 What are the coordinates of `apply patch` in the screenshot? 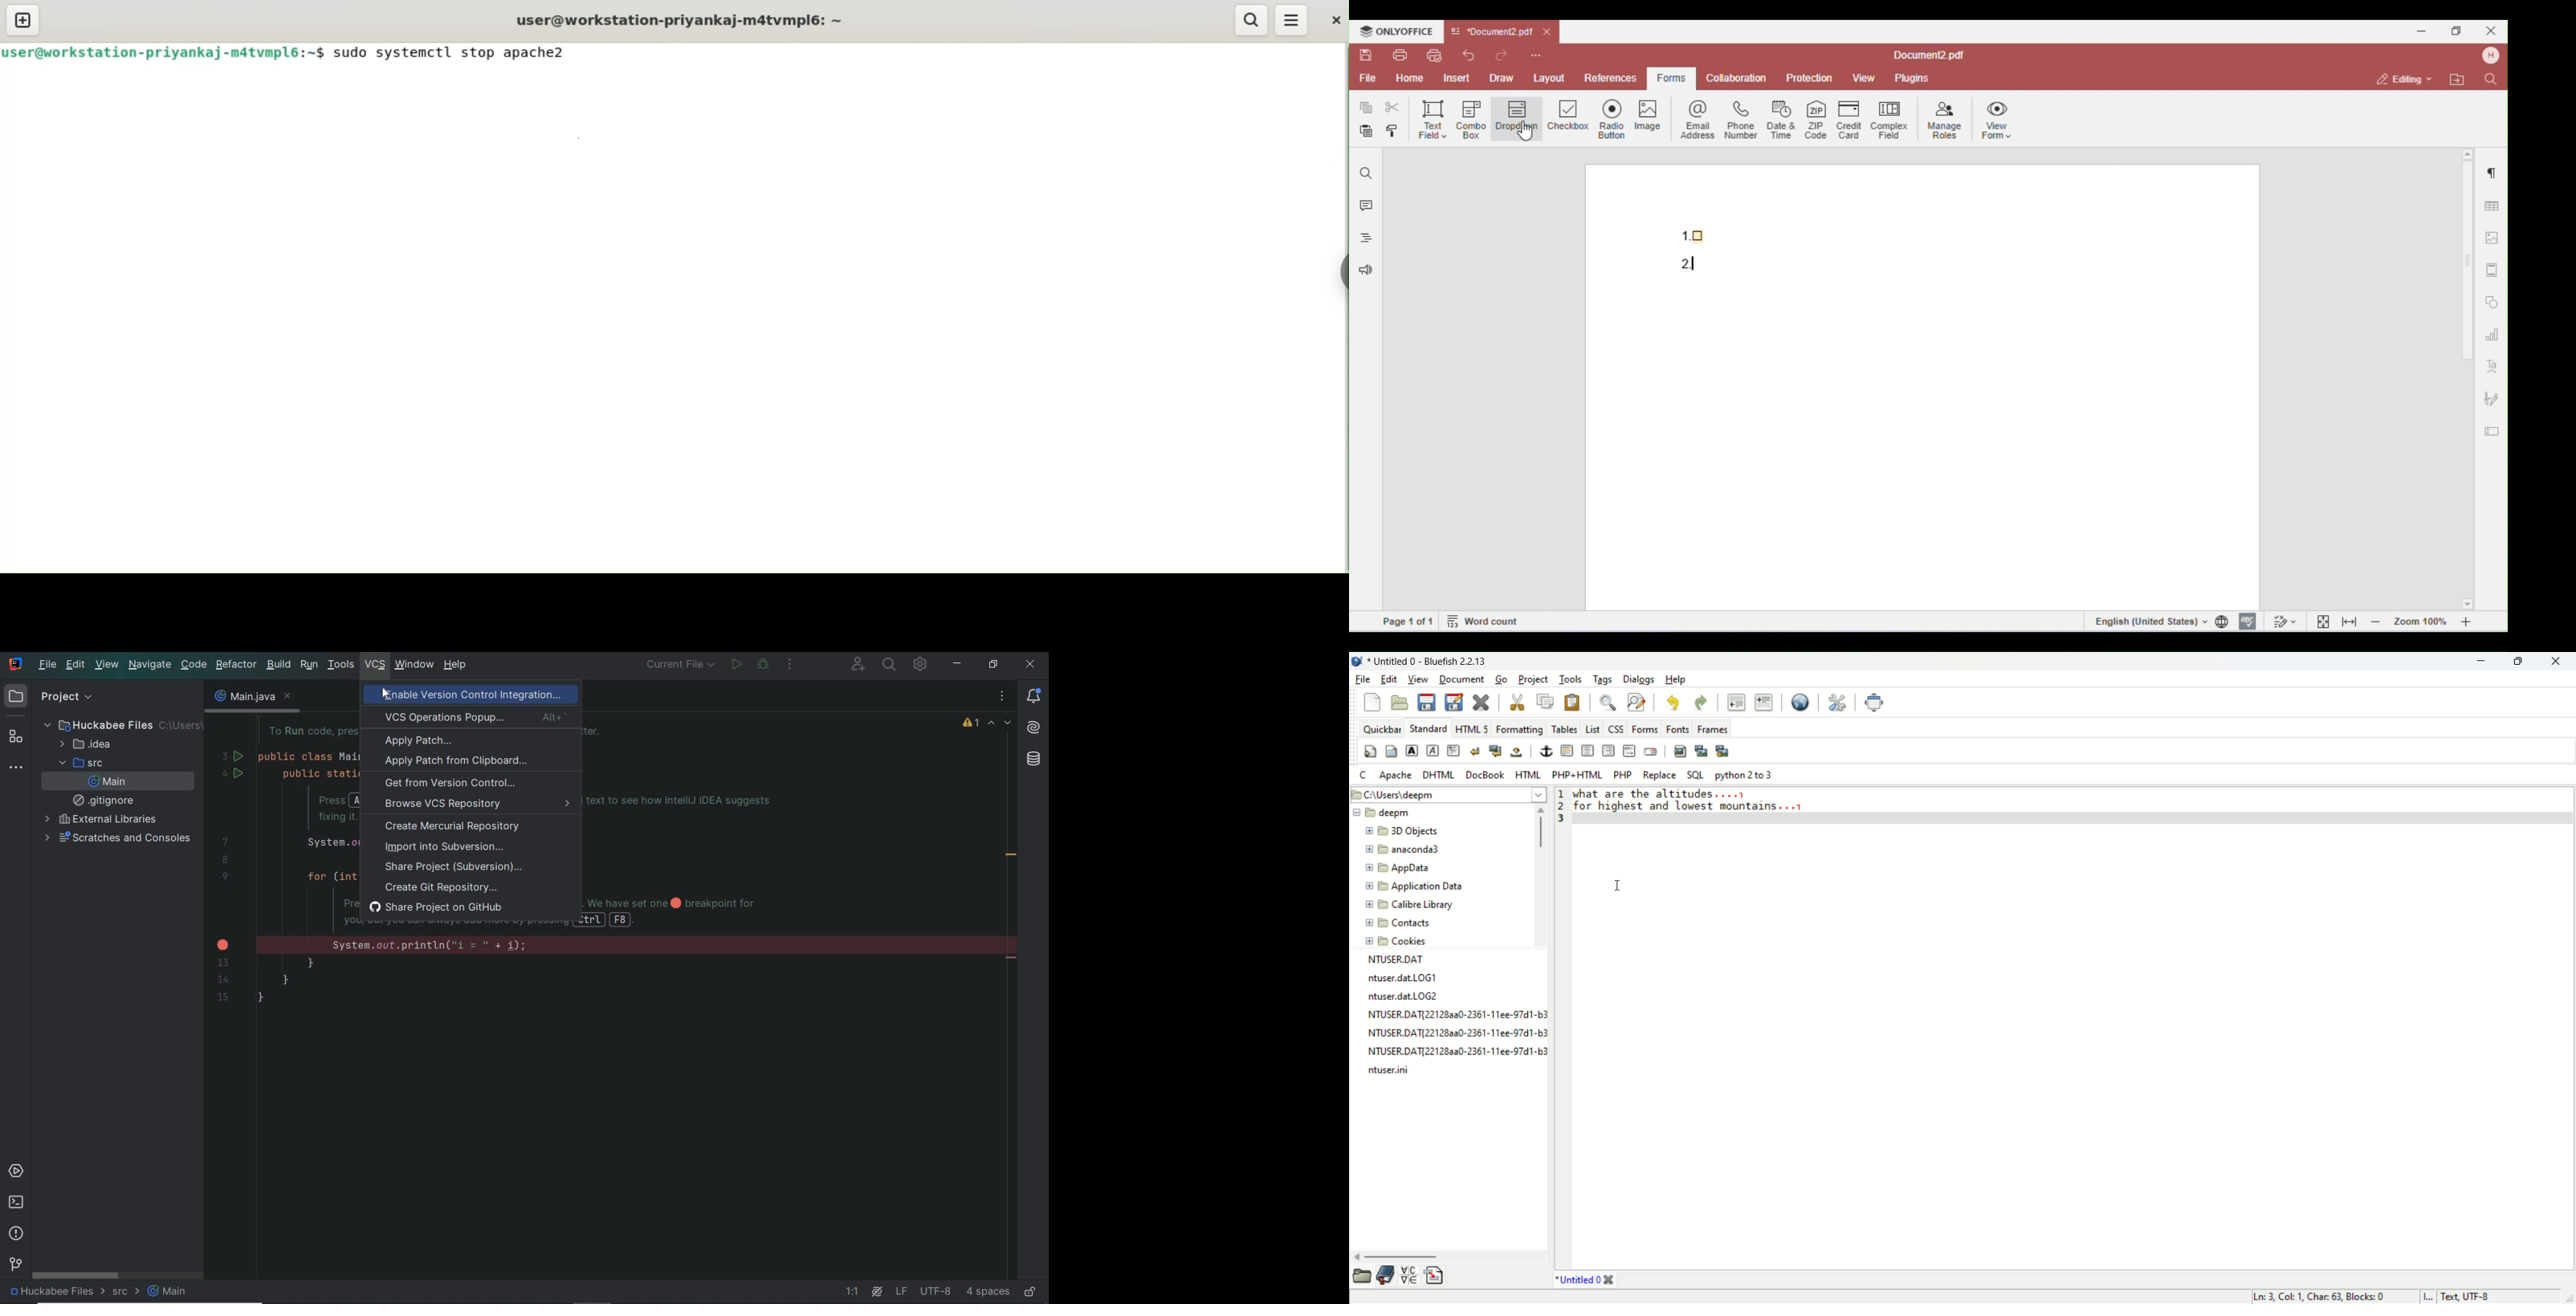 It's located at (420, 741).